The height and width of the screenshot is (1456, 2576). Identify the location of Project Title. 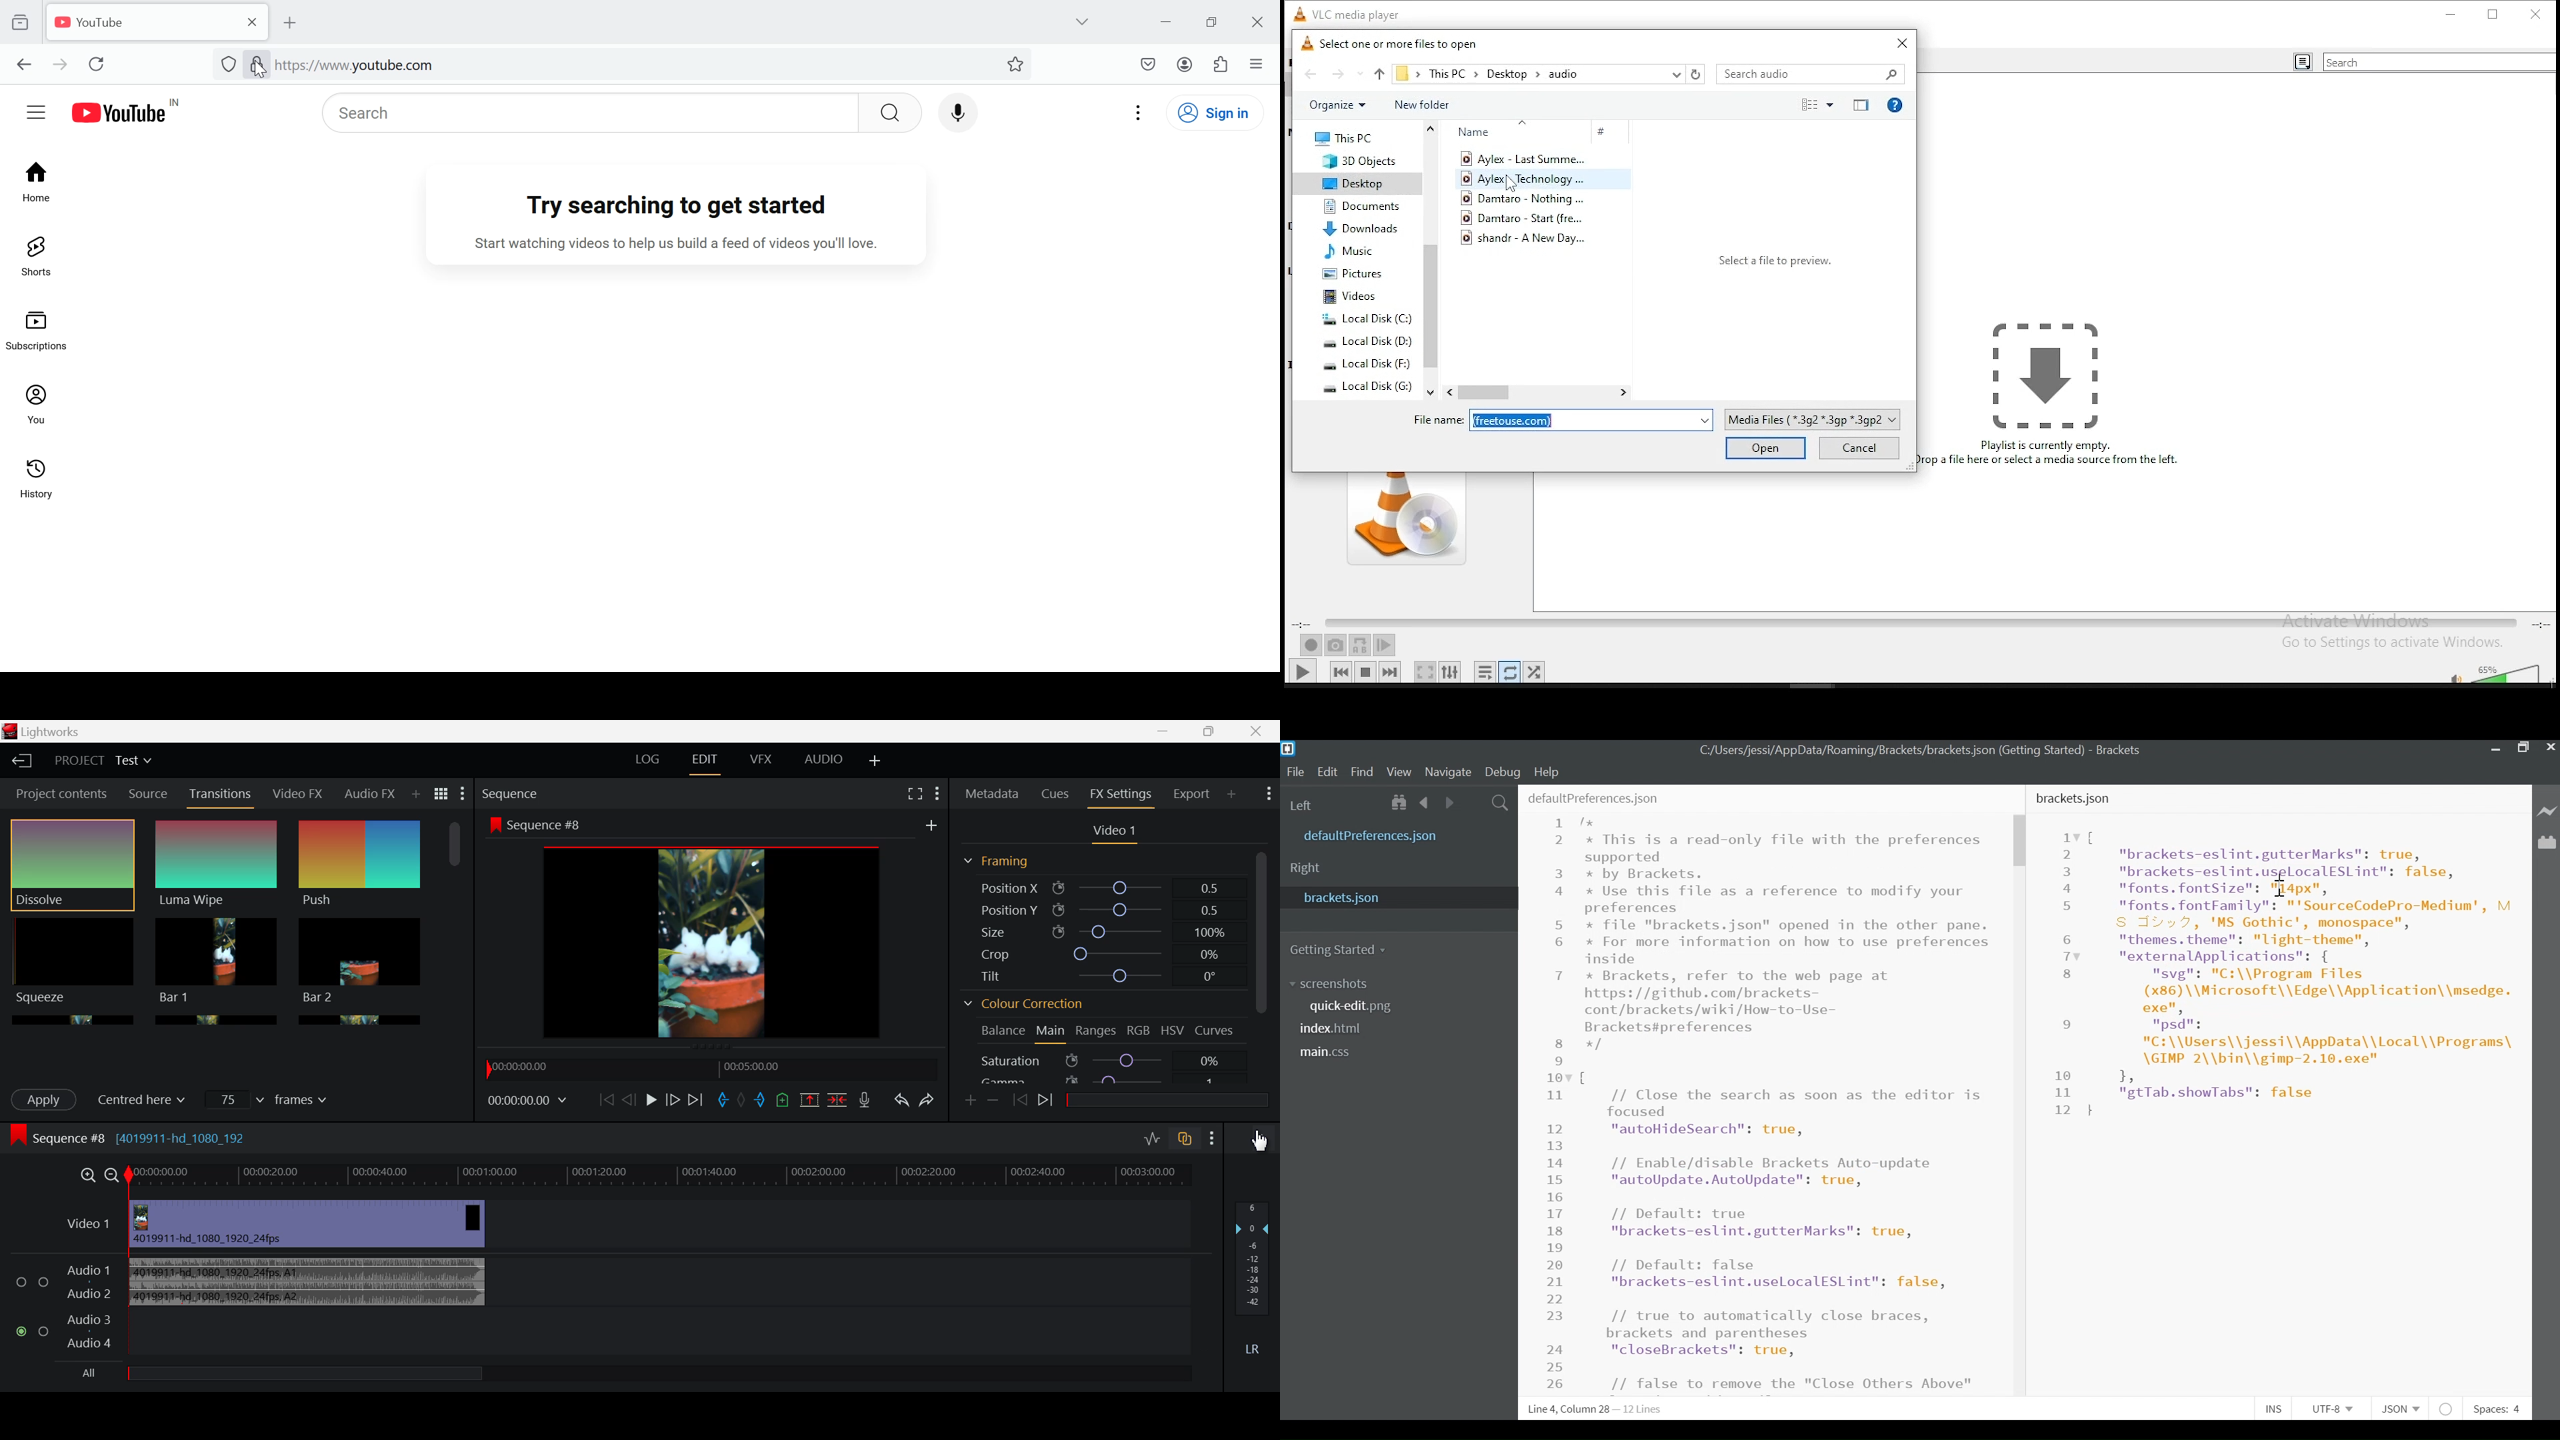
(105, 761).